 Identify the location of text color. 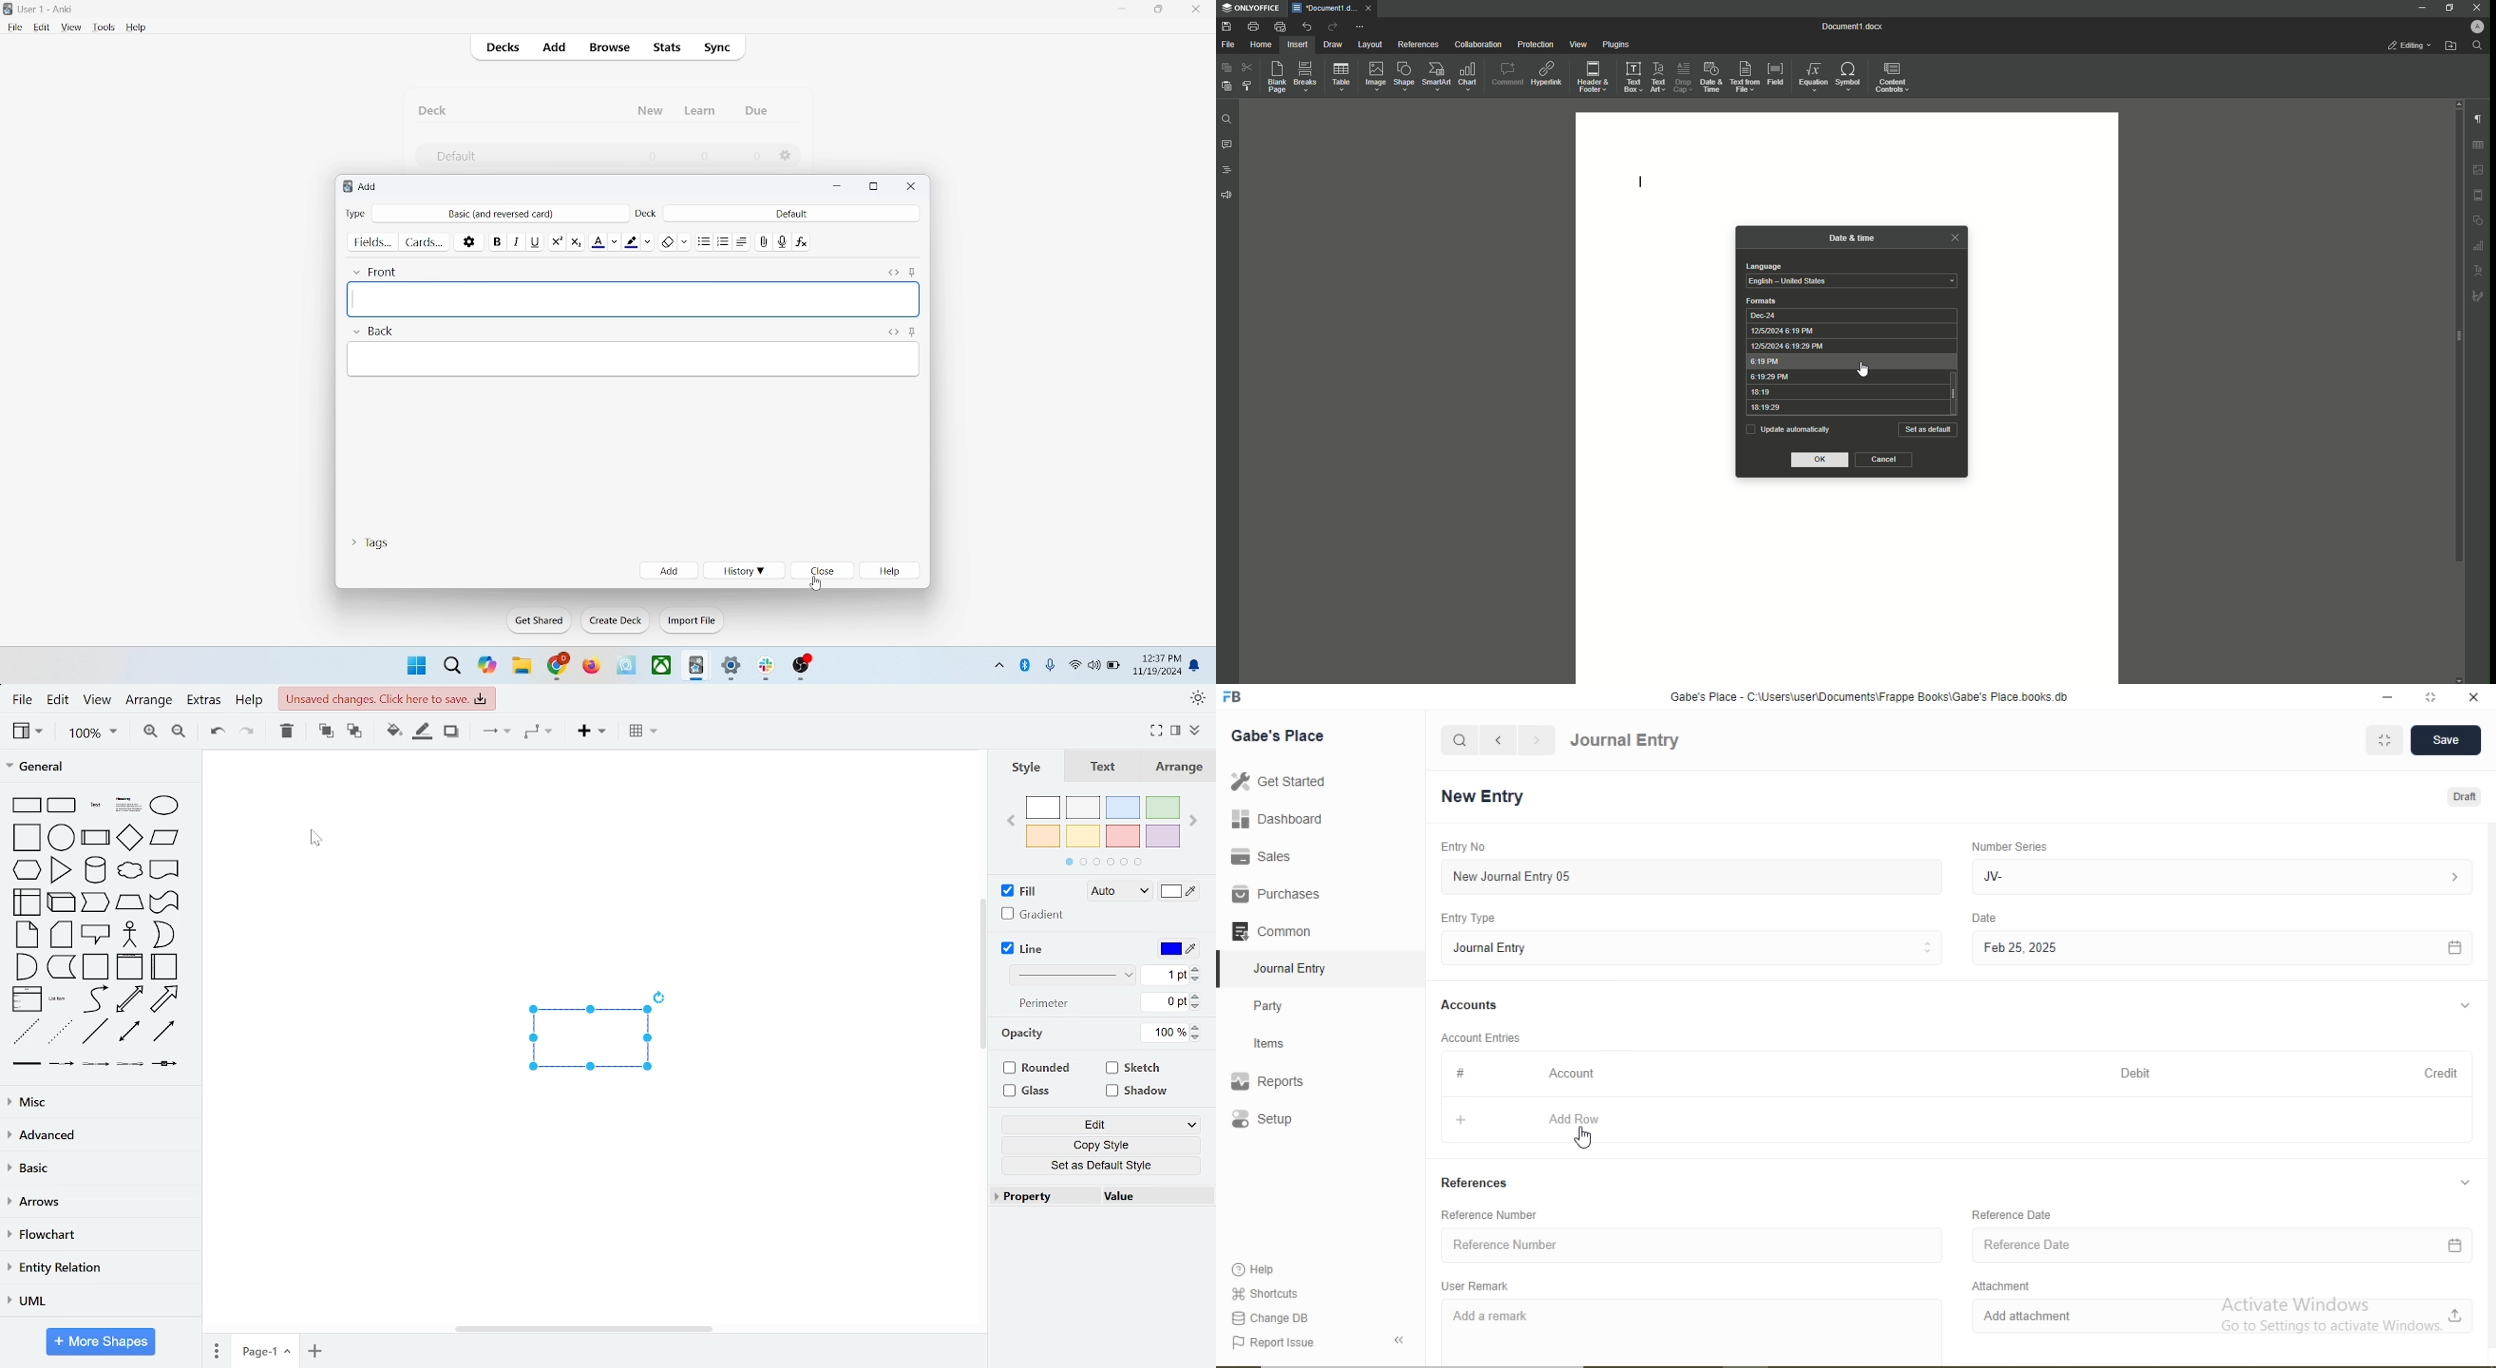
(608, 240).